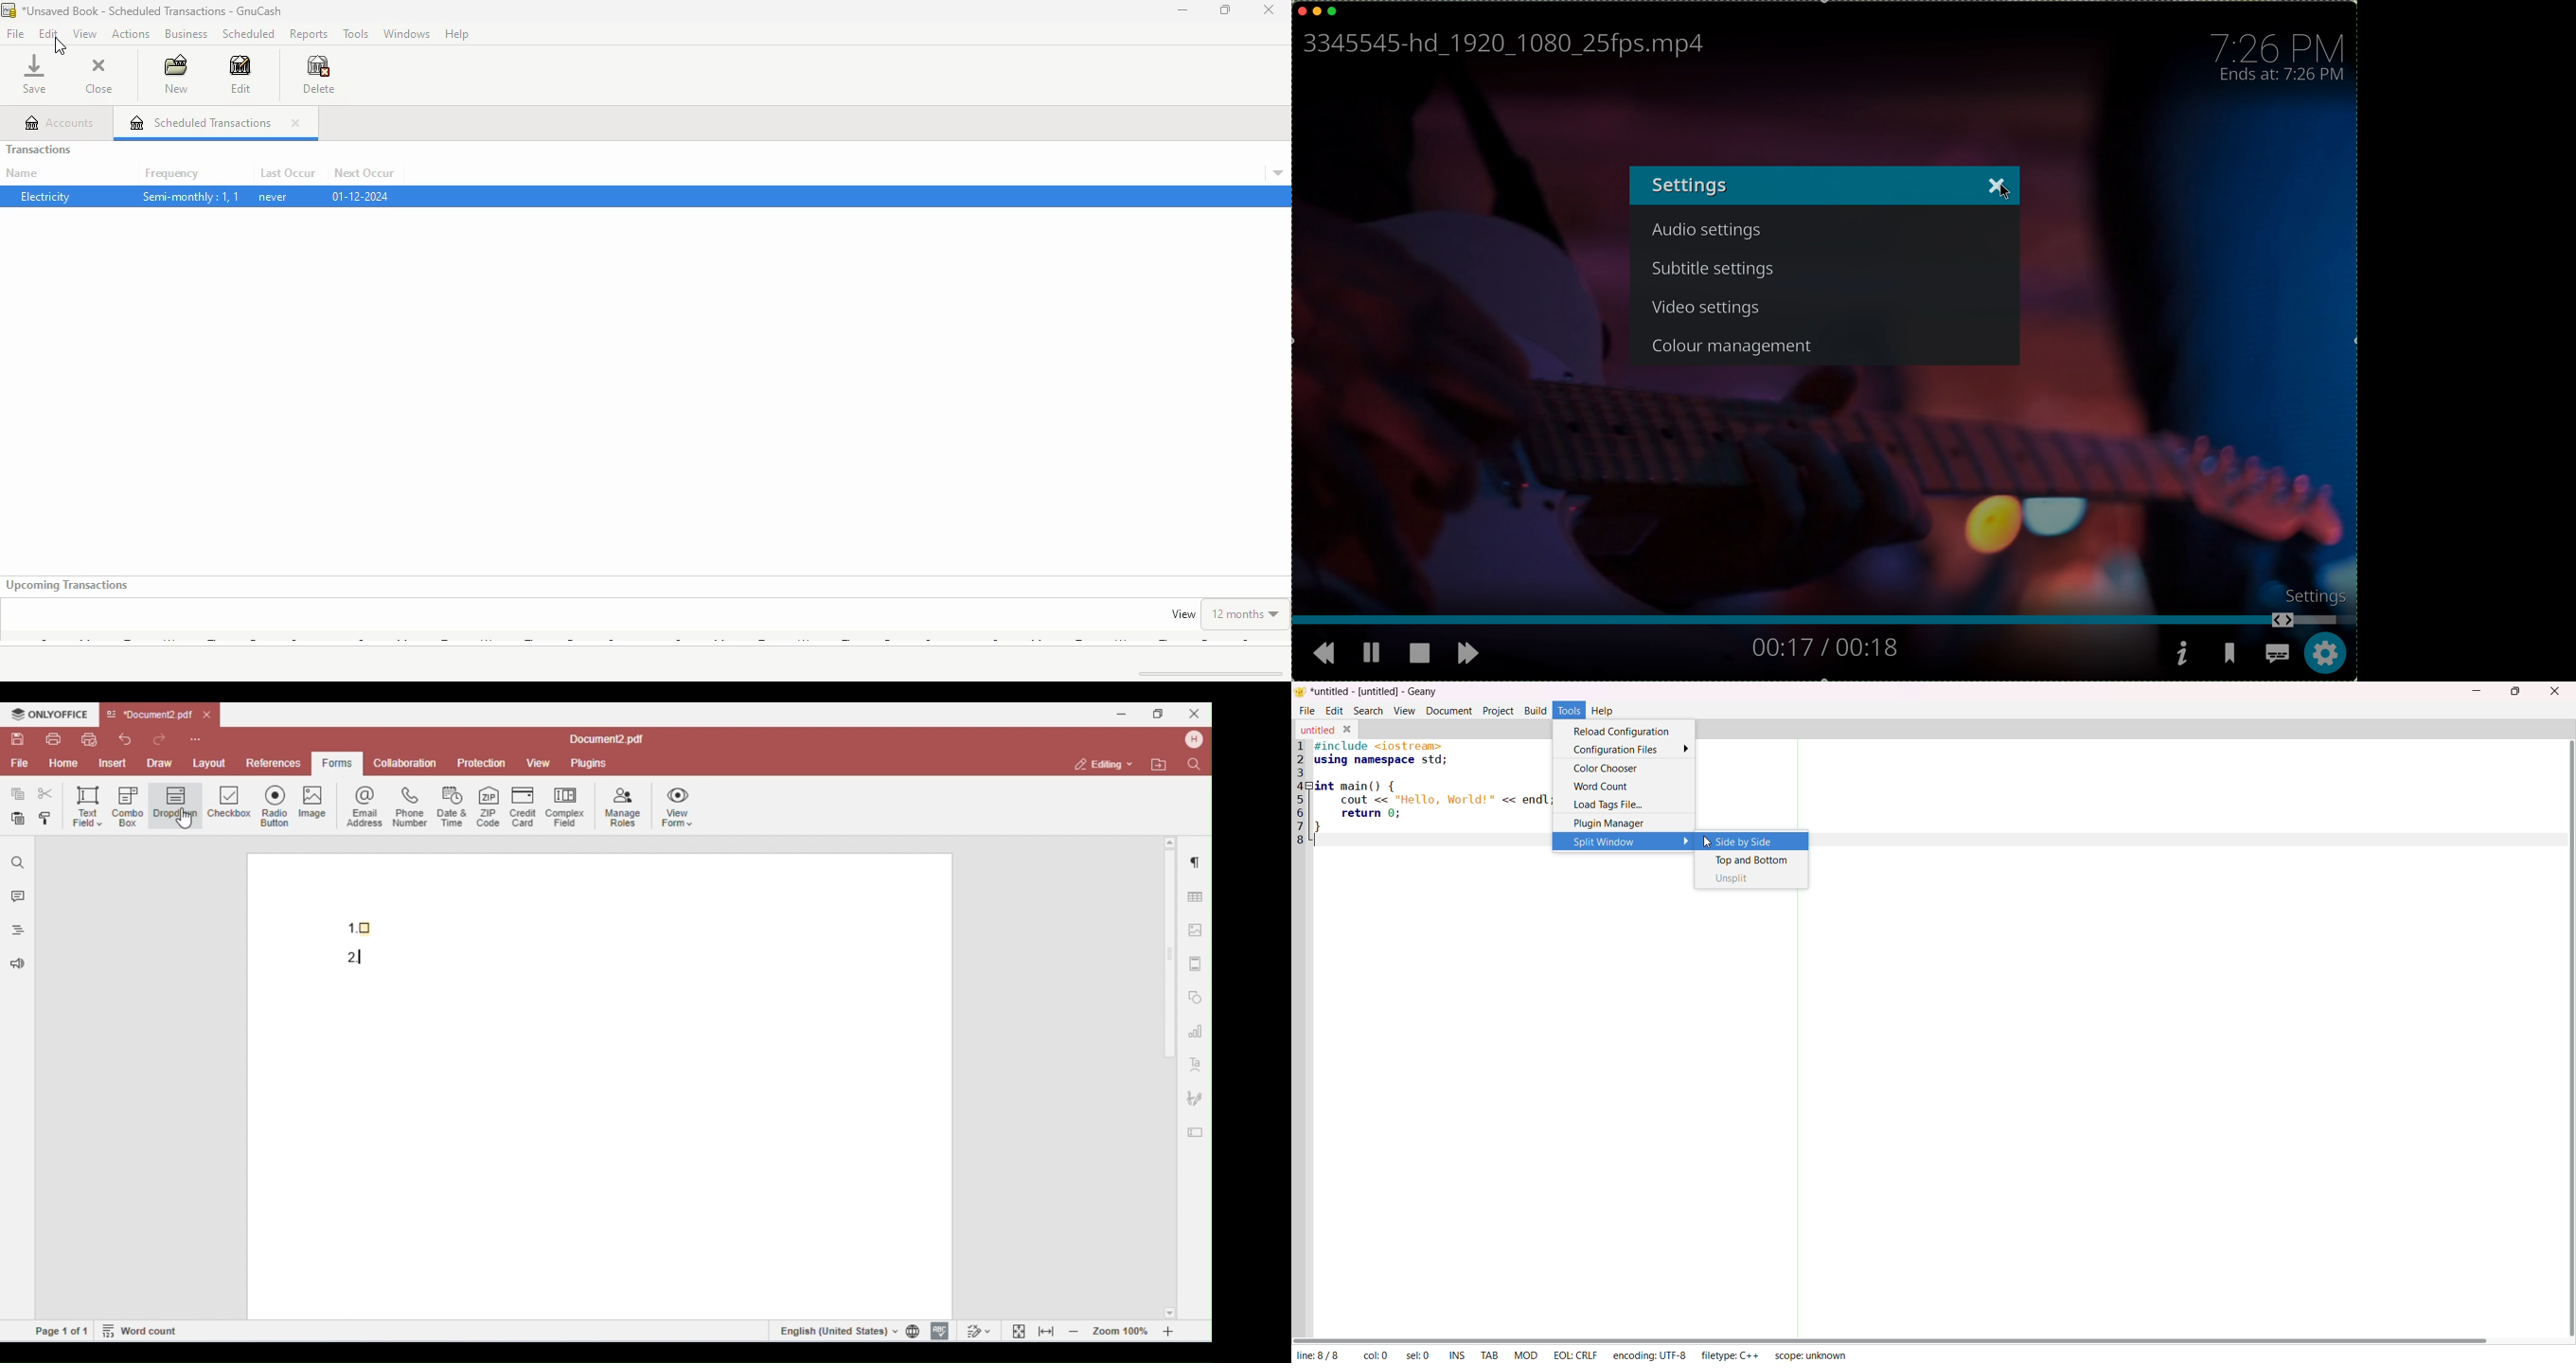  What do you see at coordinates (1471, 655) in the screenshot?
I see `move foward` at bounding box center [1471, 655].